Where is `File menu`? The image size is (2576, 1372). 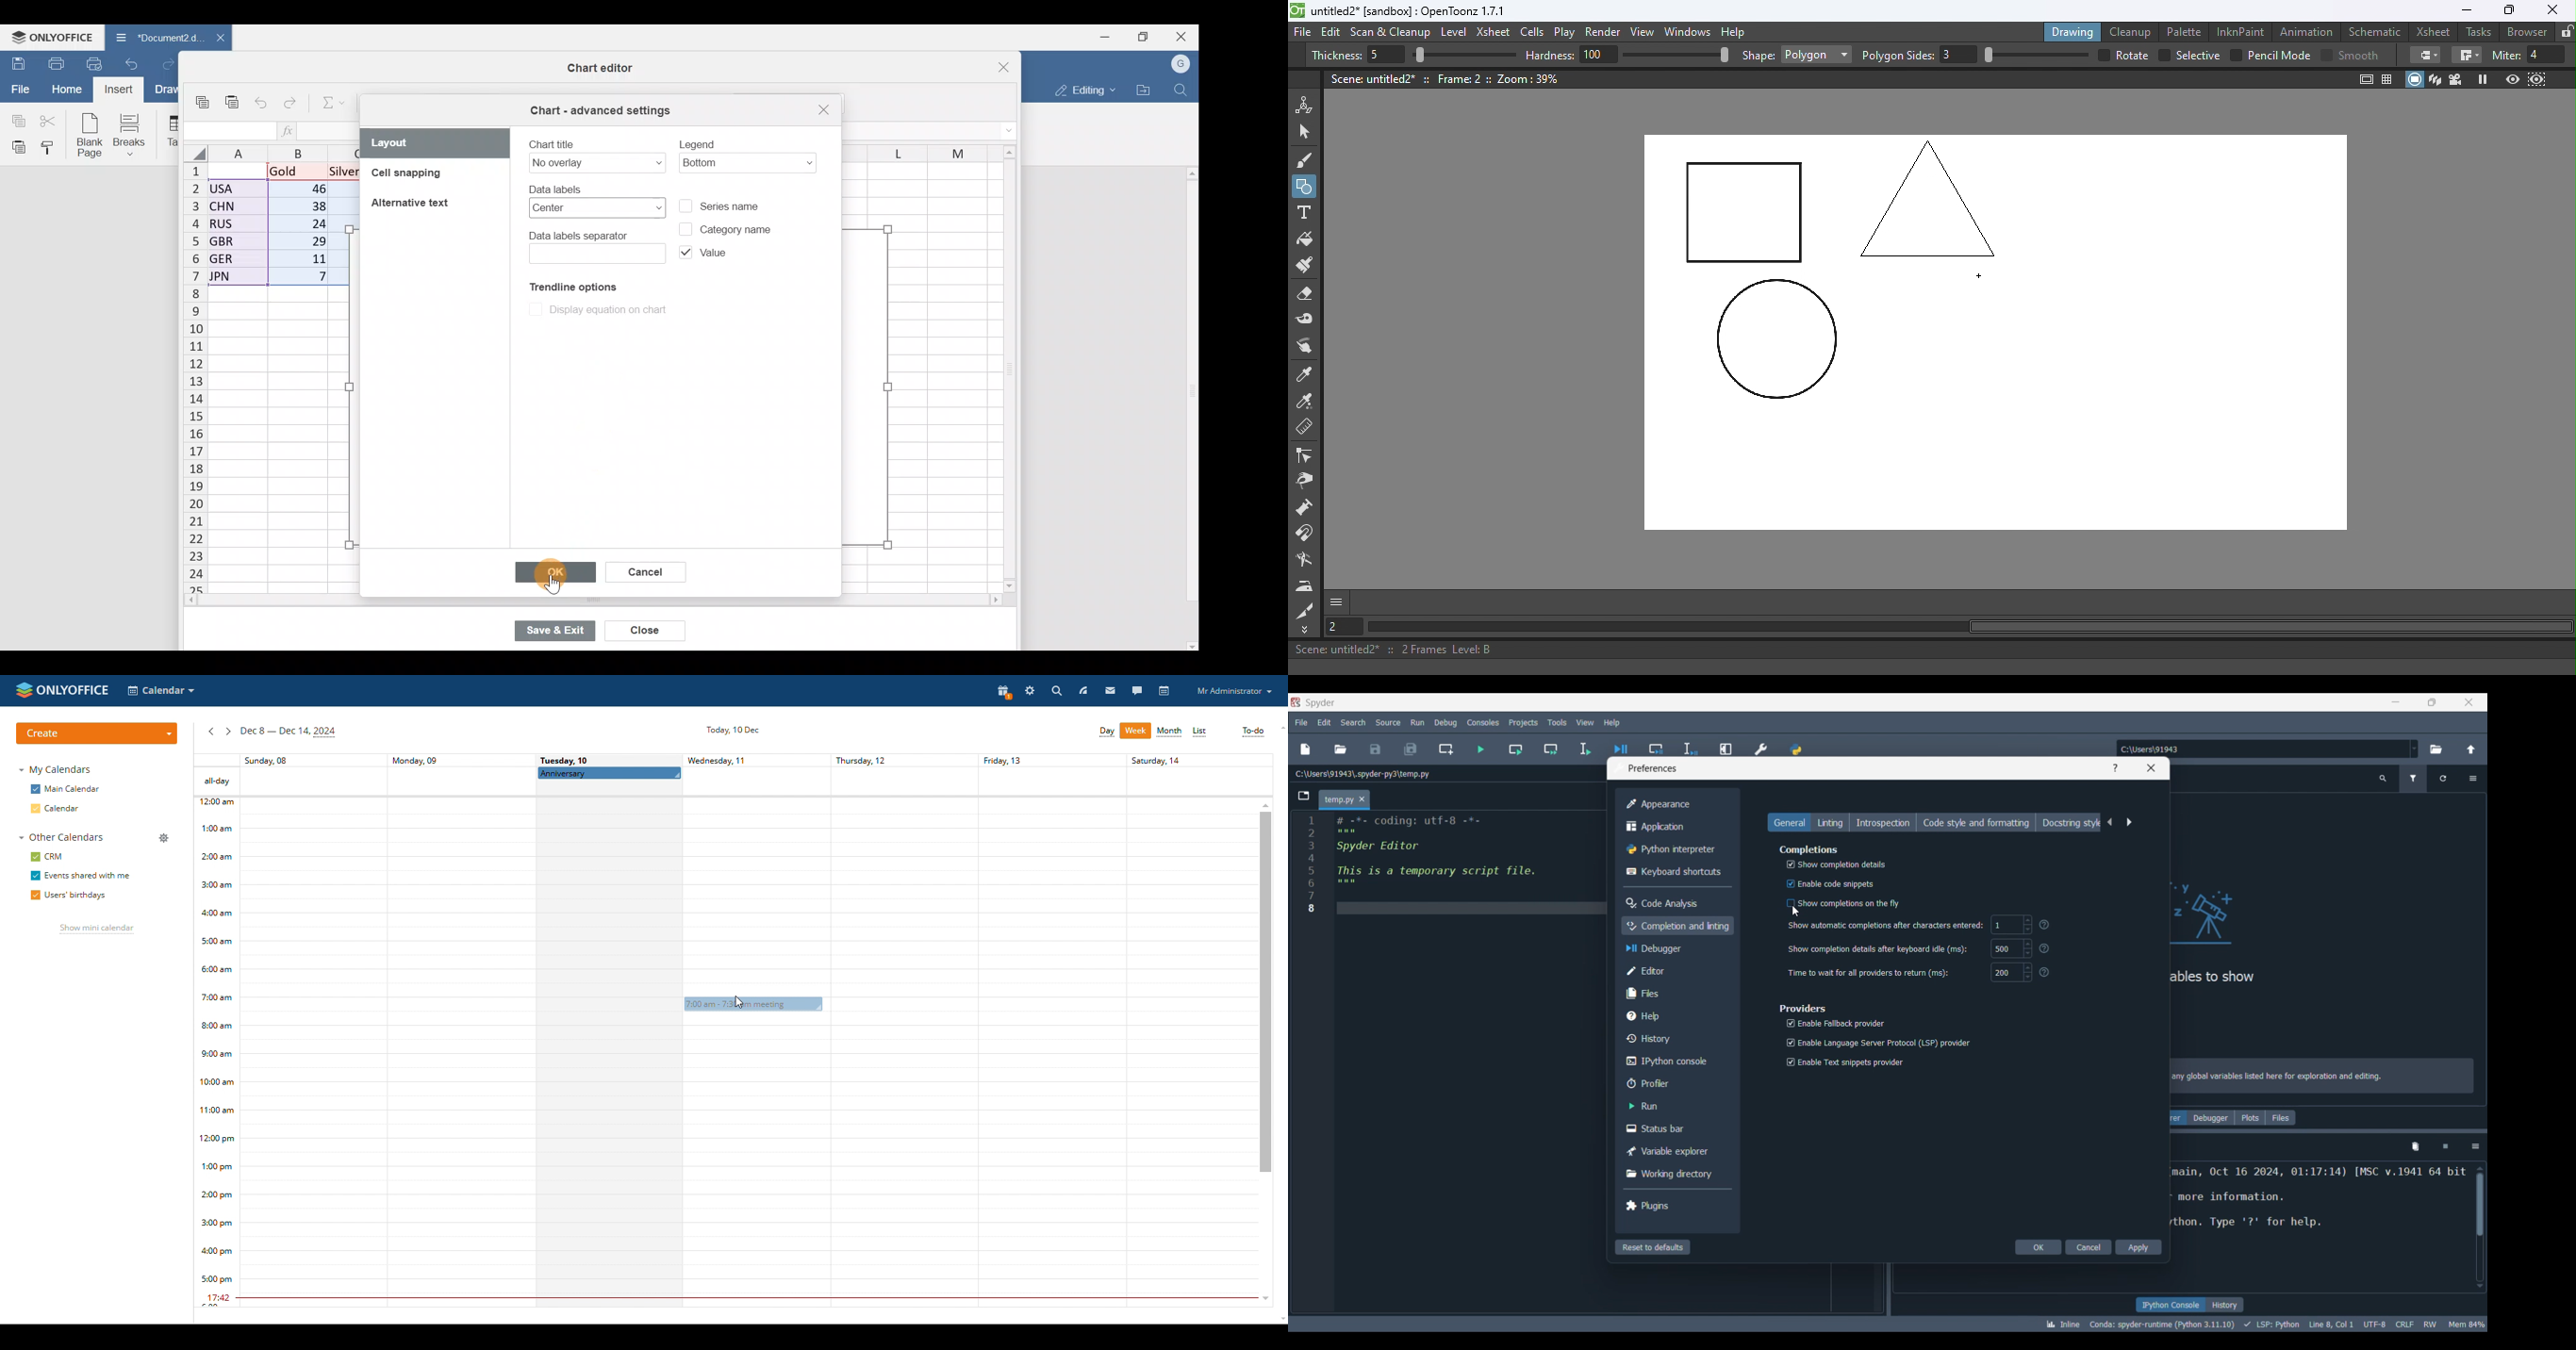 File menu is located at coordinates (1301, 722).